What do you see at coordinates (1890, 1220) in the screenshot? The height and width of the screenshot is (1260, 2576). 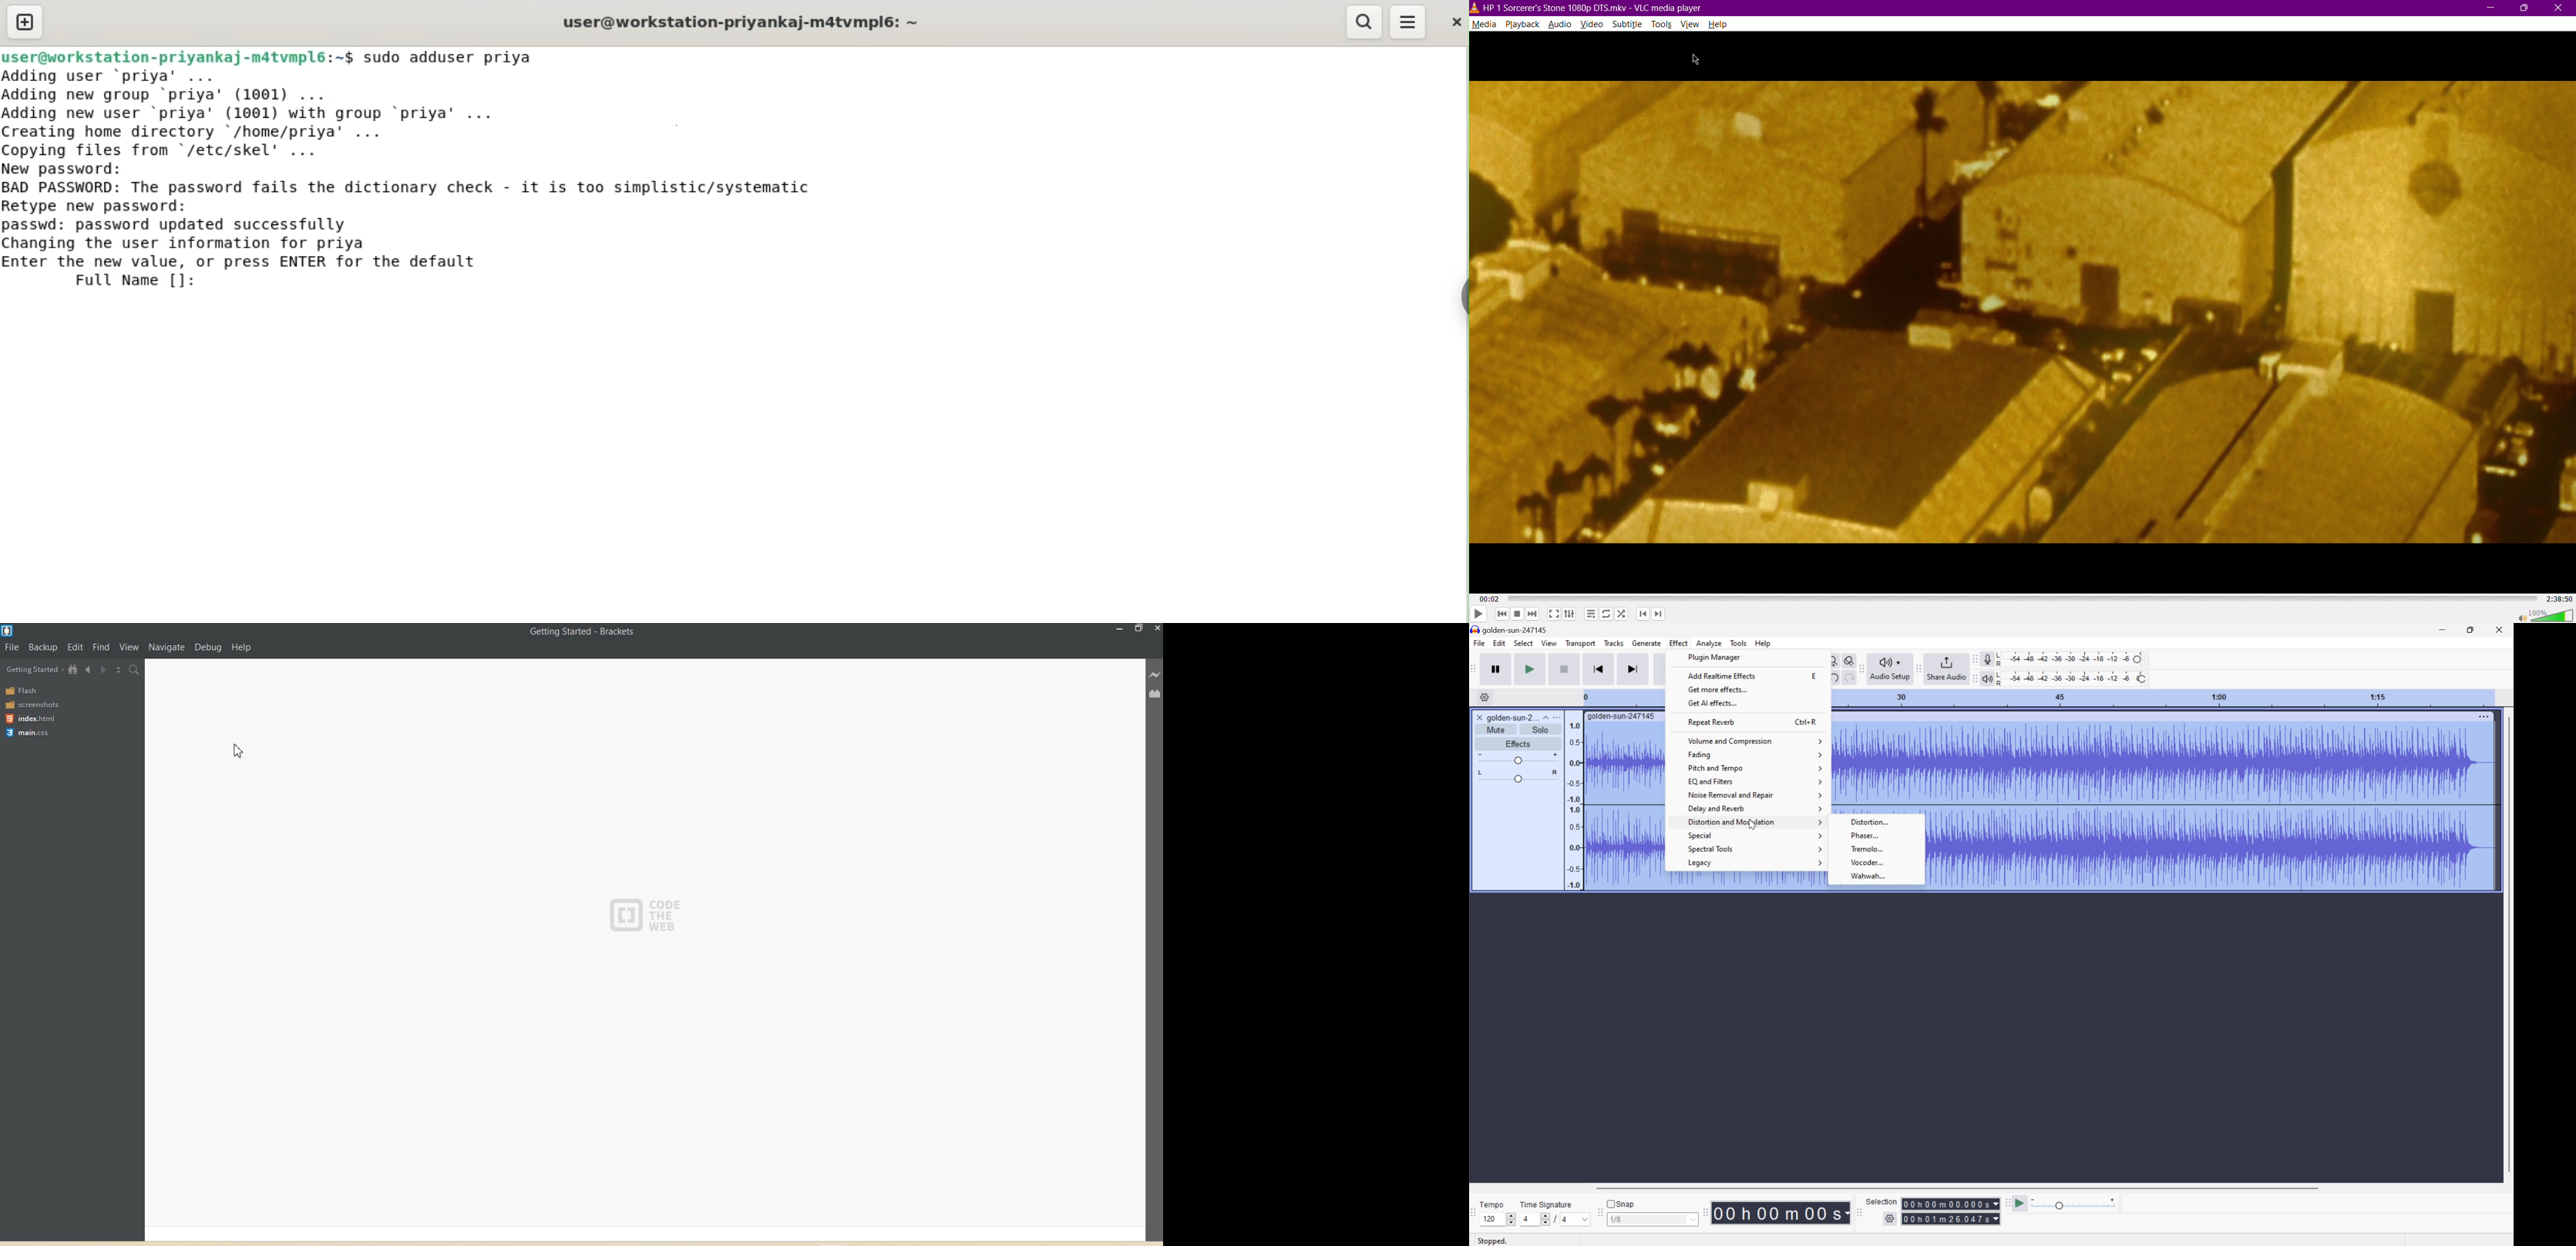 I see `Settings` at bounding box center [1890, 1220].